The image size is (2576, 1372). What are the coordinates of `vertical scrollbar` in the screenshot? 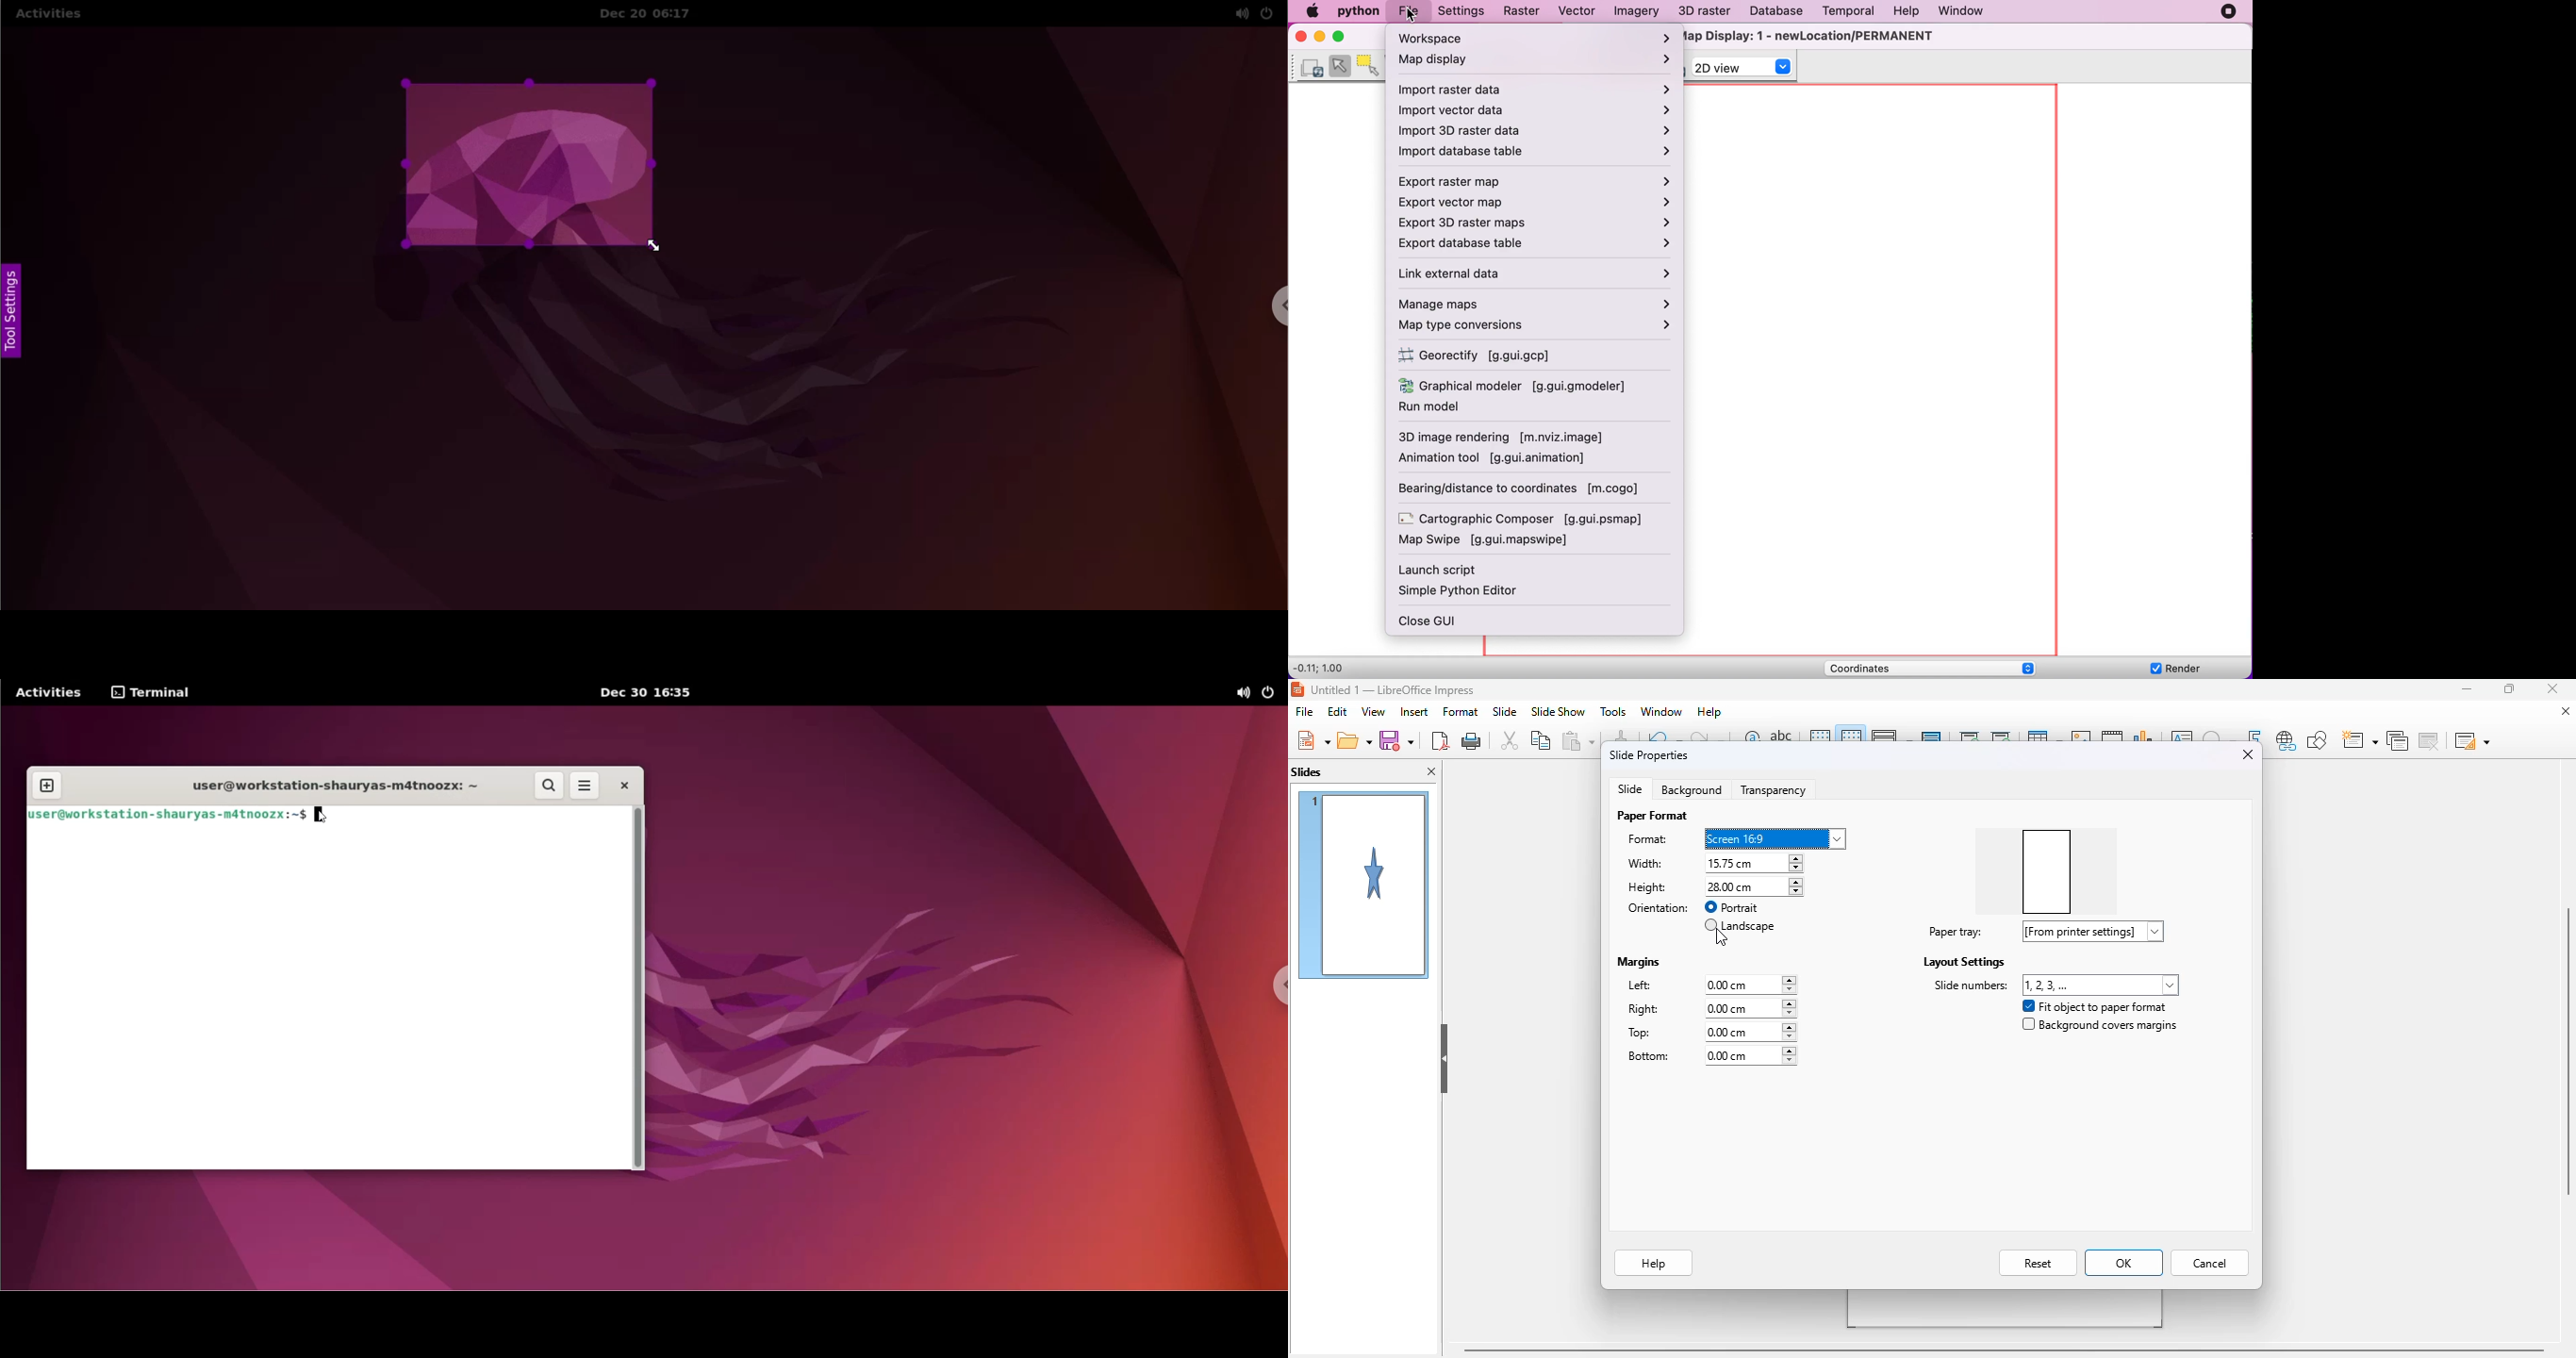 It's located at (2568, 1051).